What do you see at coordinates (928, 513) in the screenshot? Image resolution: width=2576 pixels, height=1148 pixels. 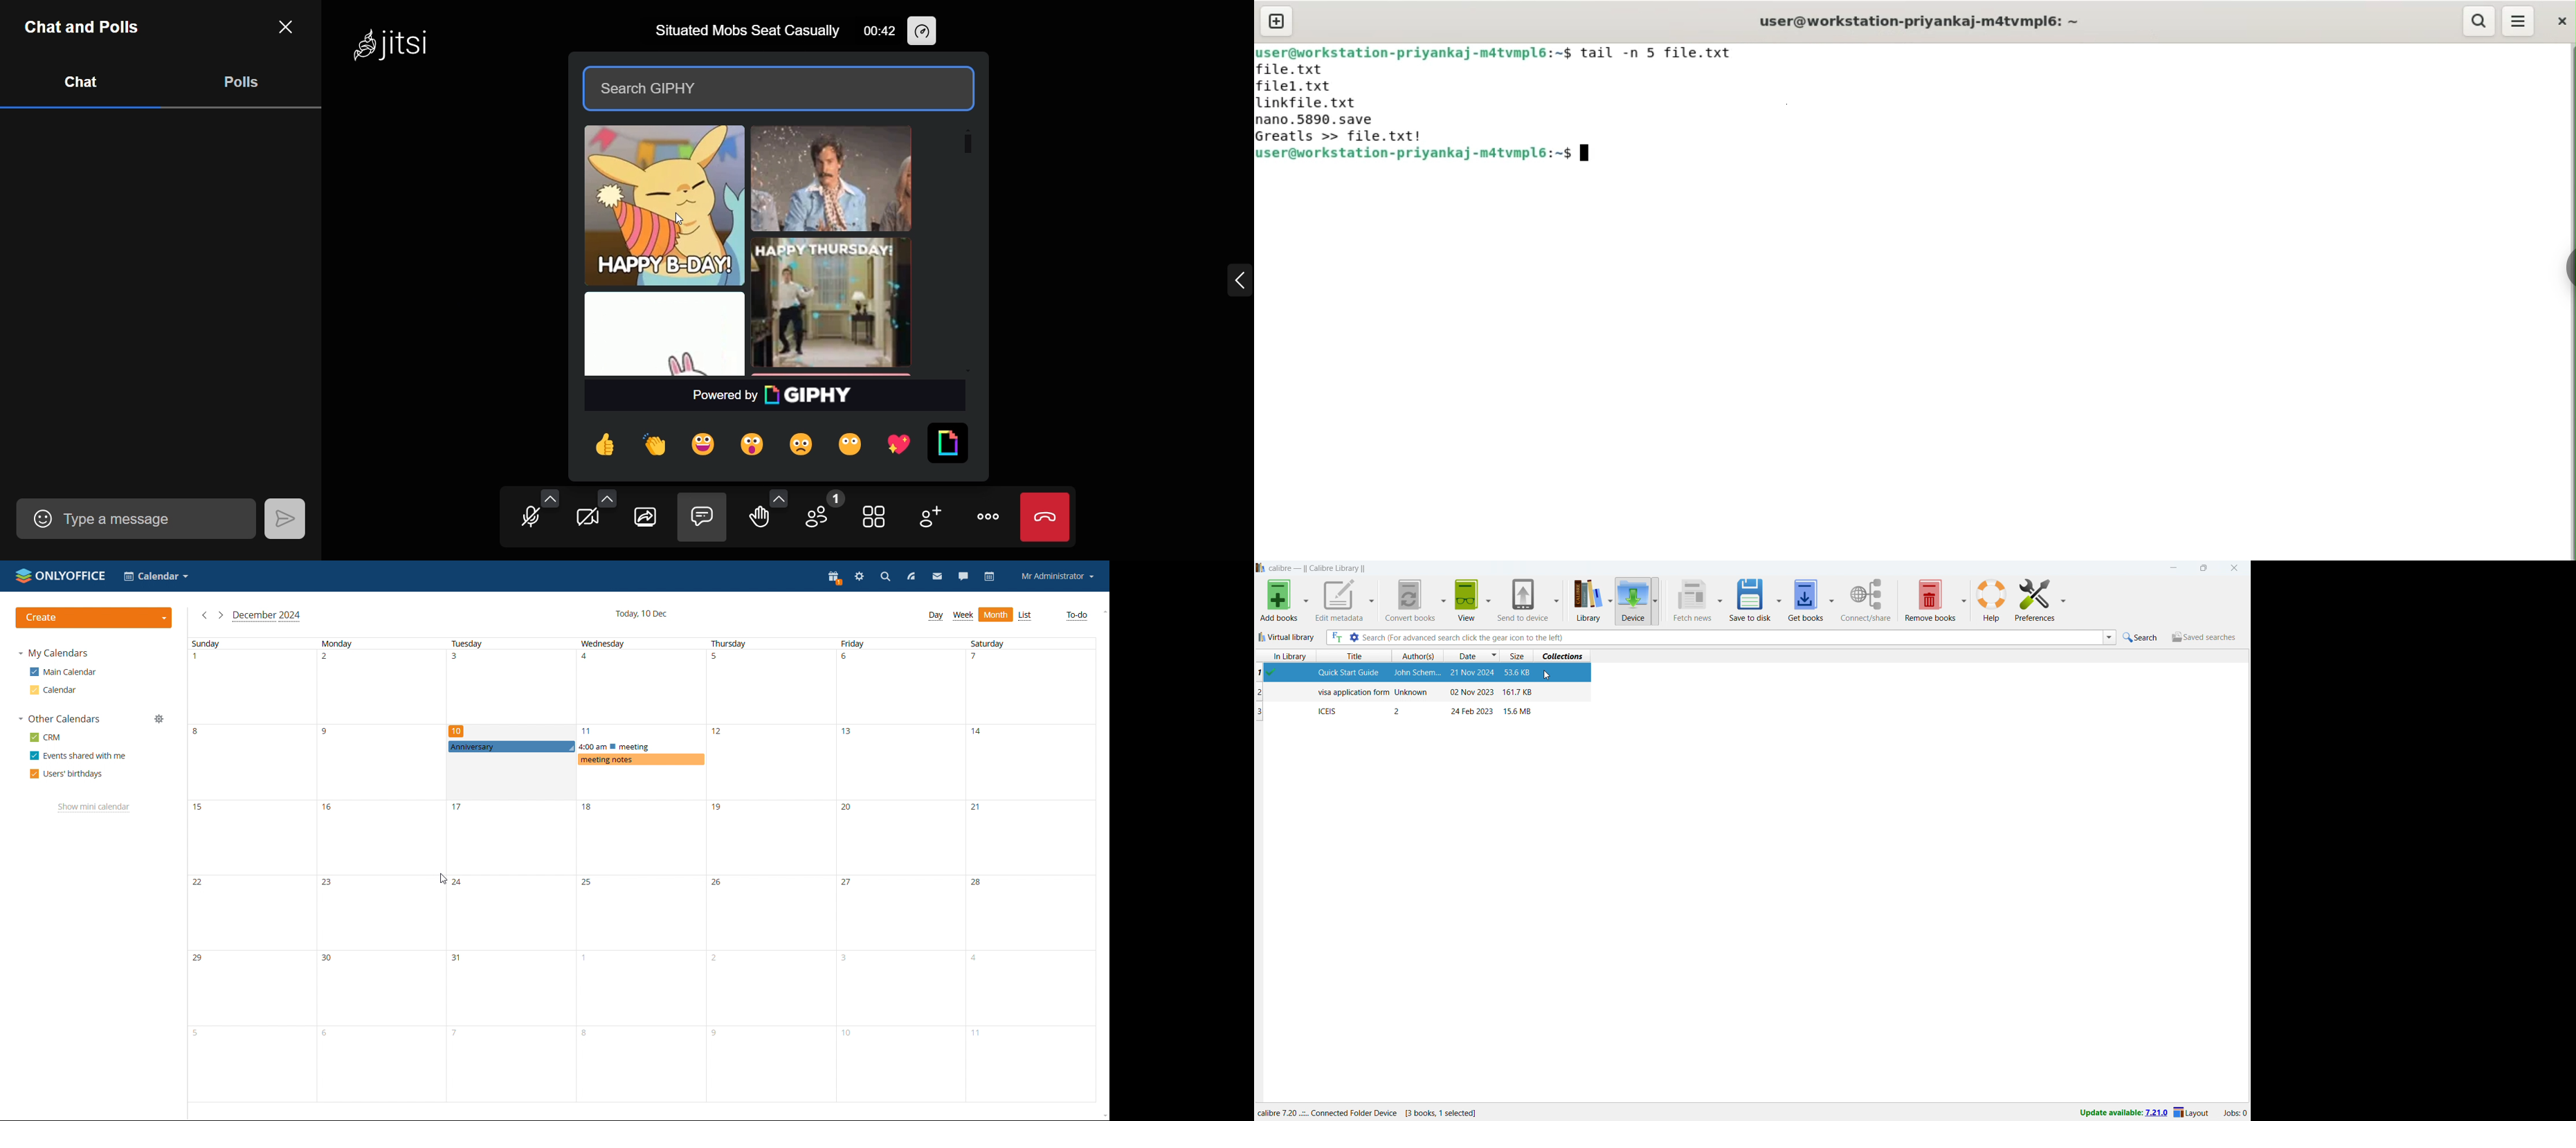 I see `invite people` at bounding box center [928, 513].